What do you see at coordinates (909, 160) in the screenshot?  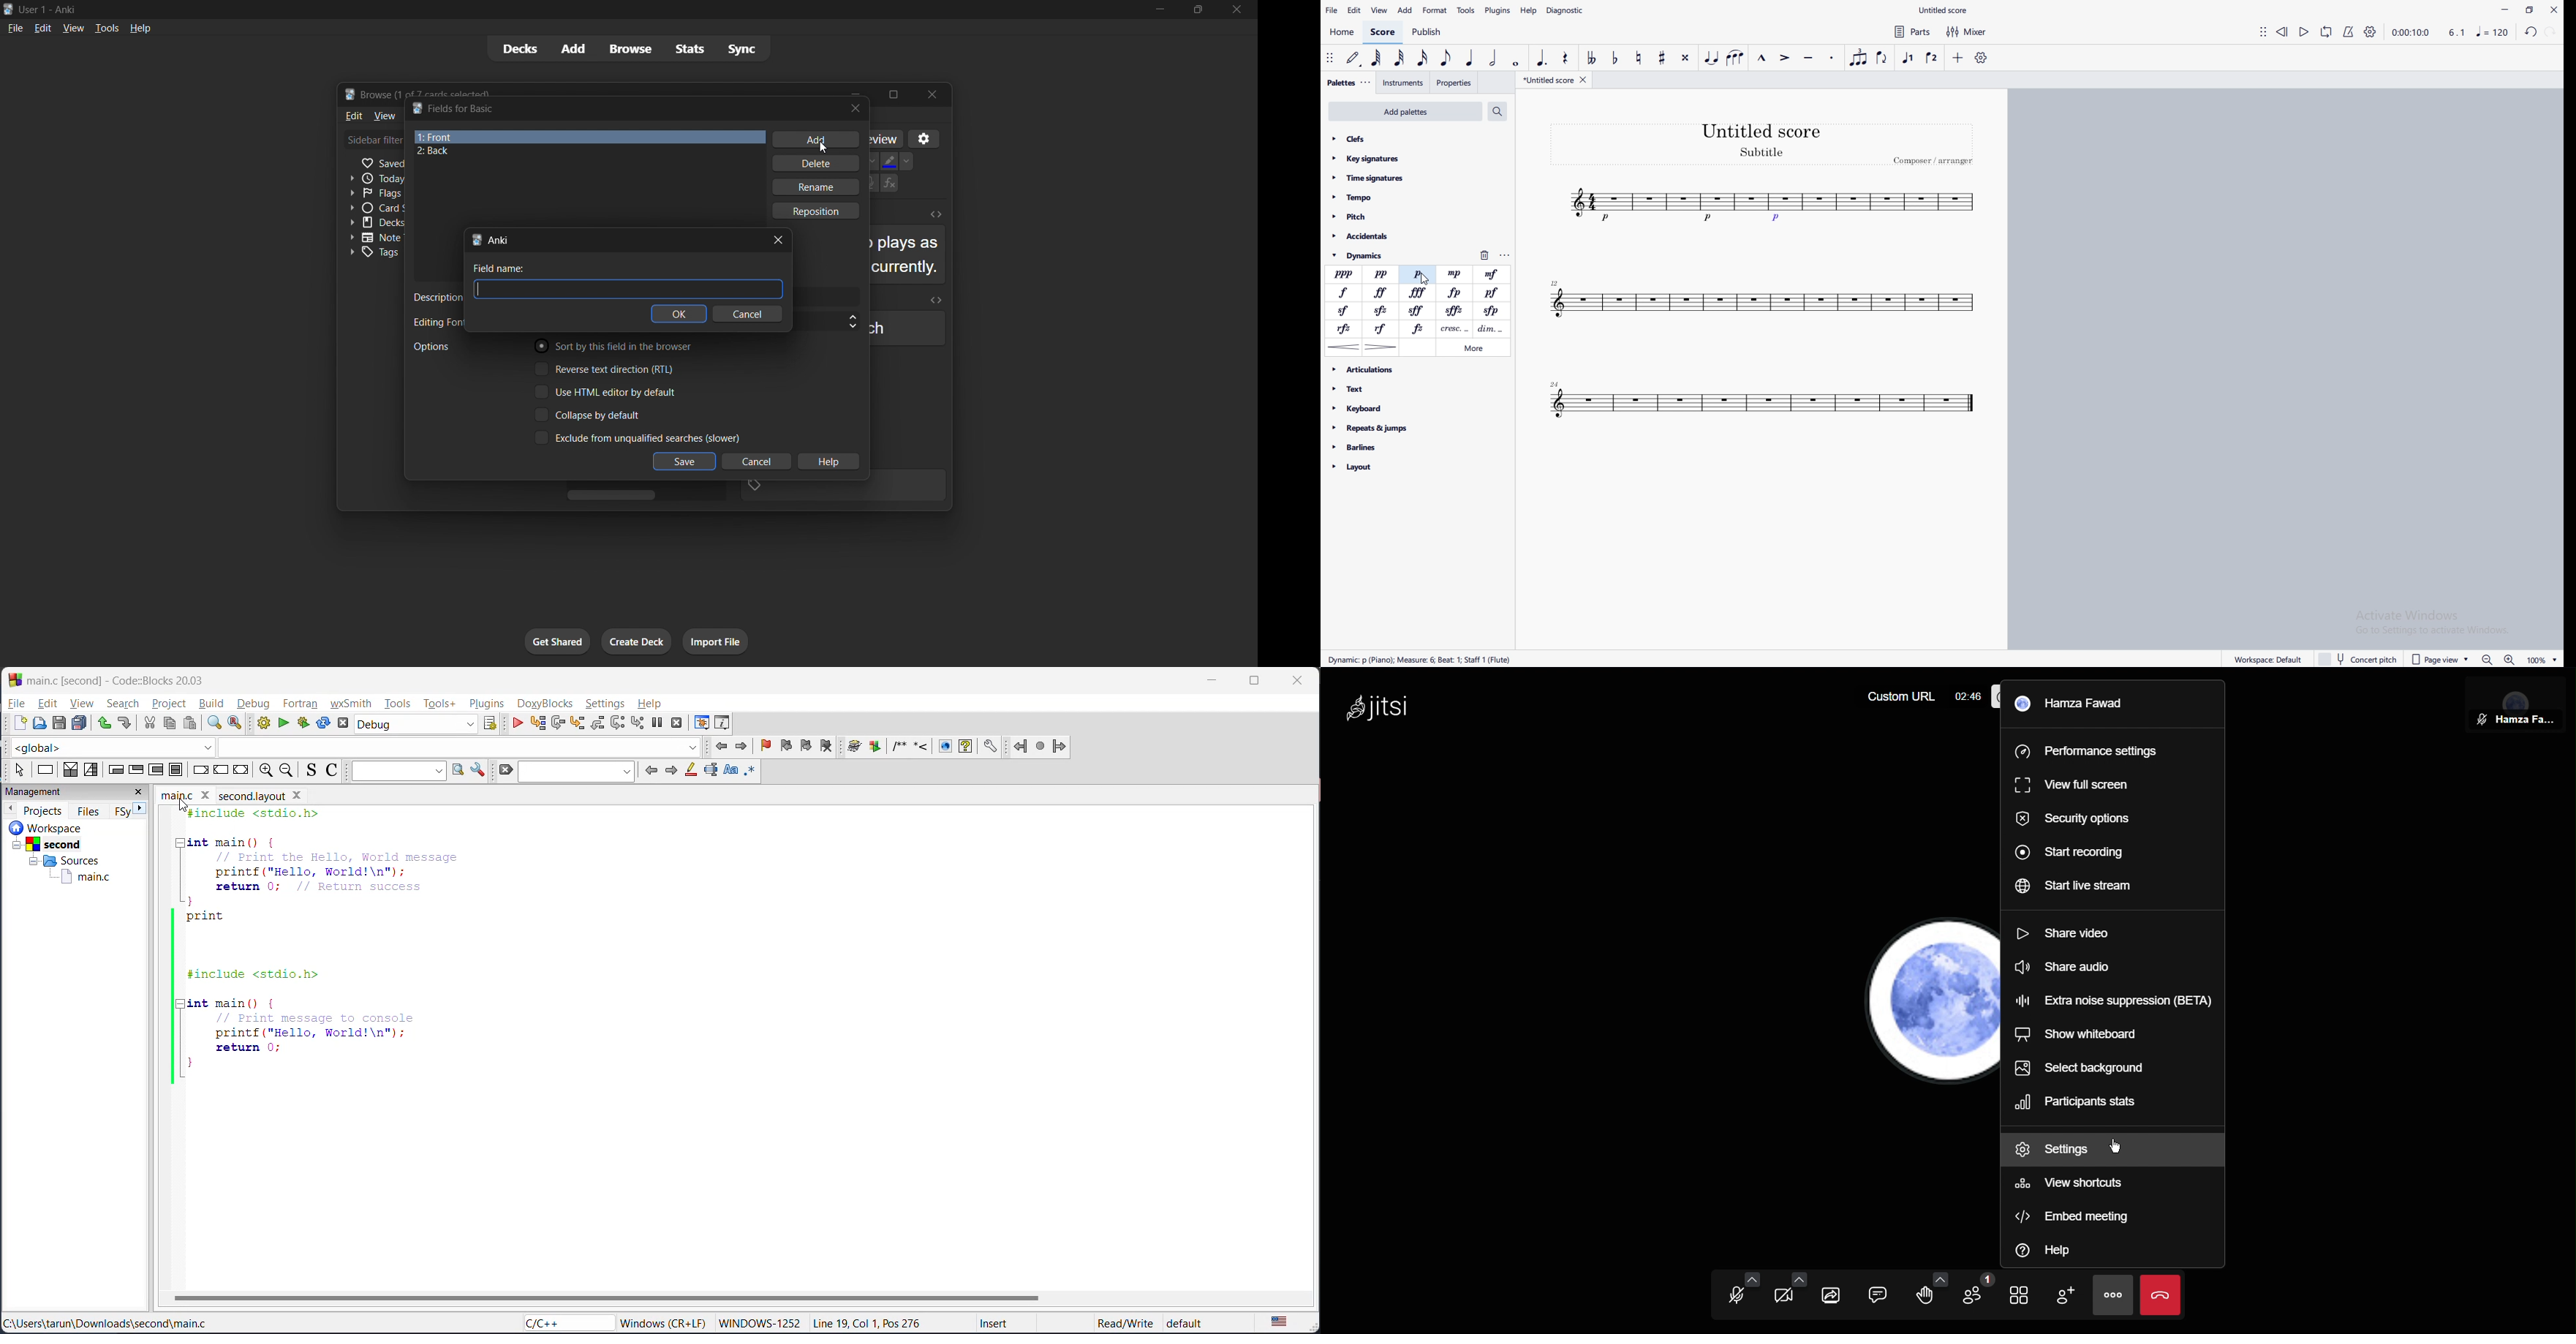 I see `Down-arrow` at bounding box center [909, 160].